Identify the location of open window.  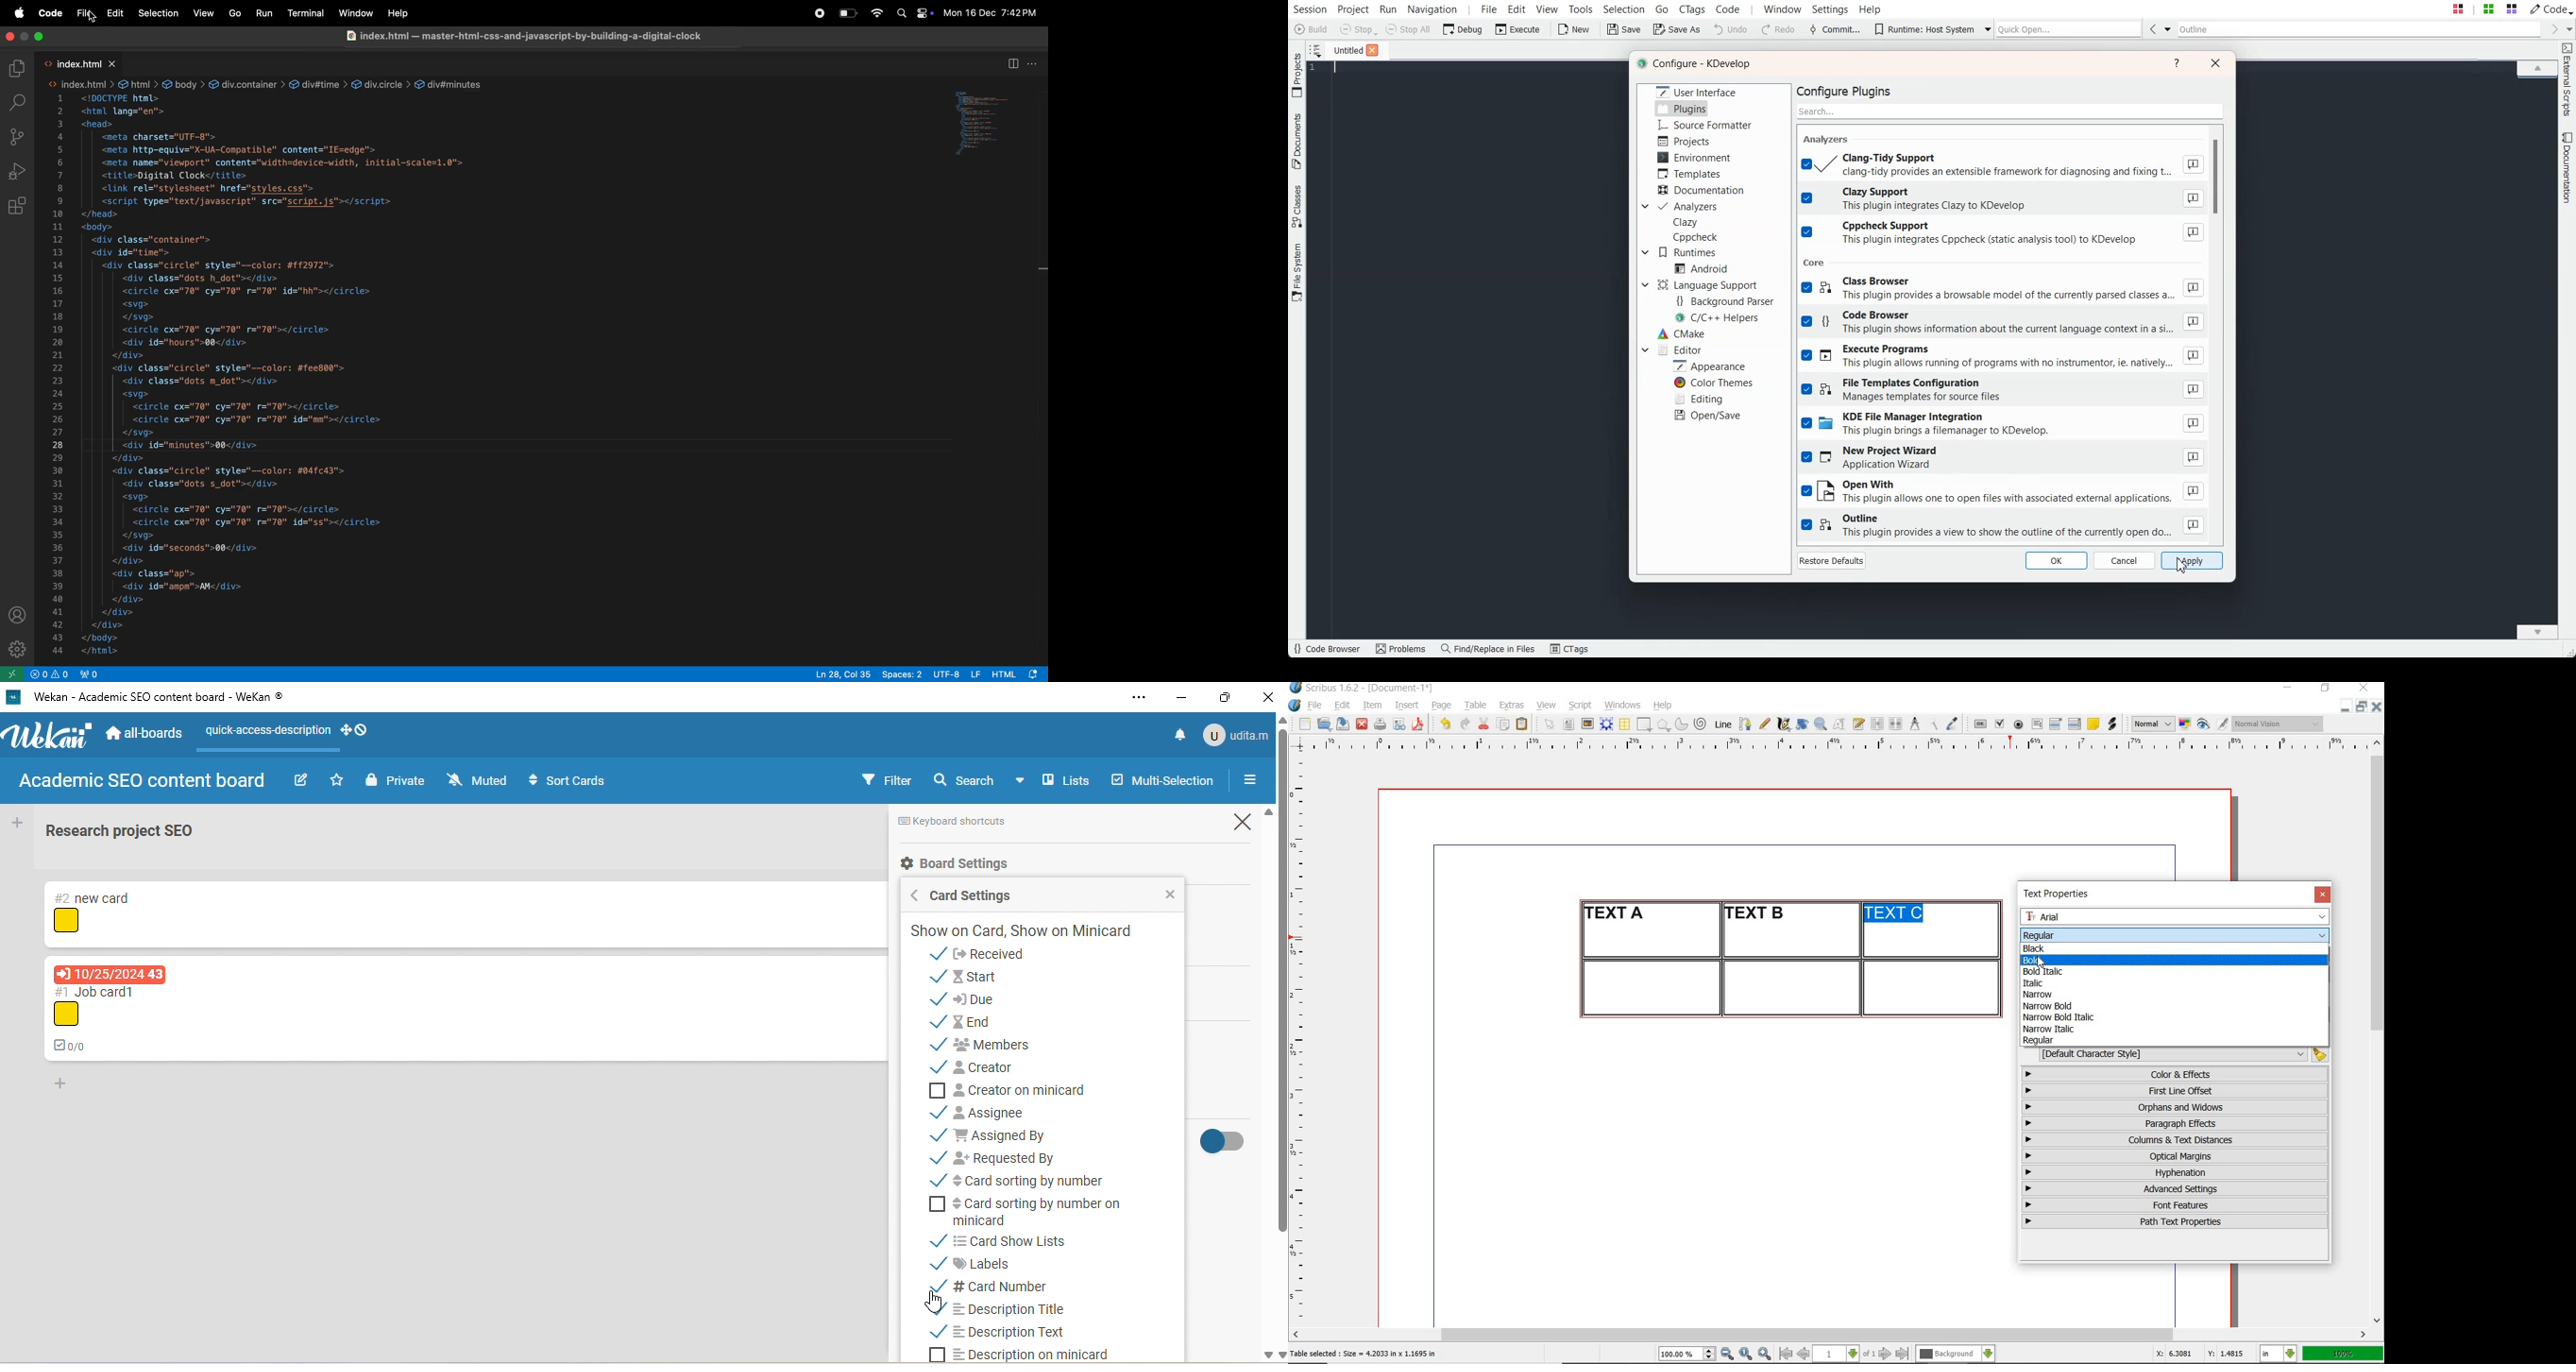
(13, 675).